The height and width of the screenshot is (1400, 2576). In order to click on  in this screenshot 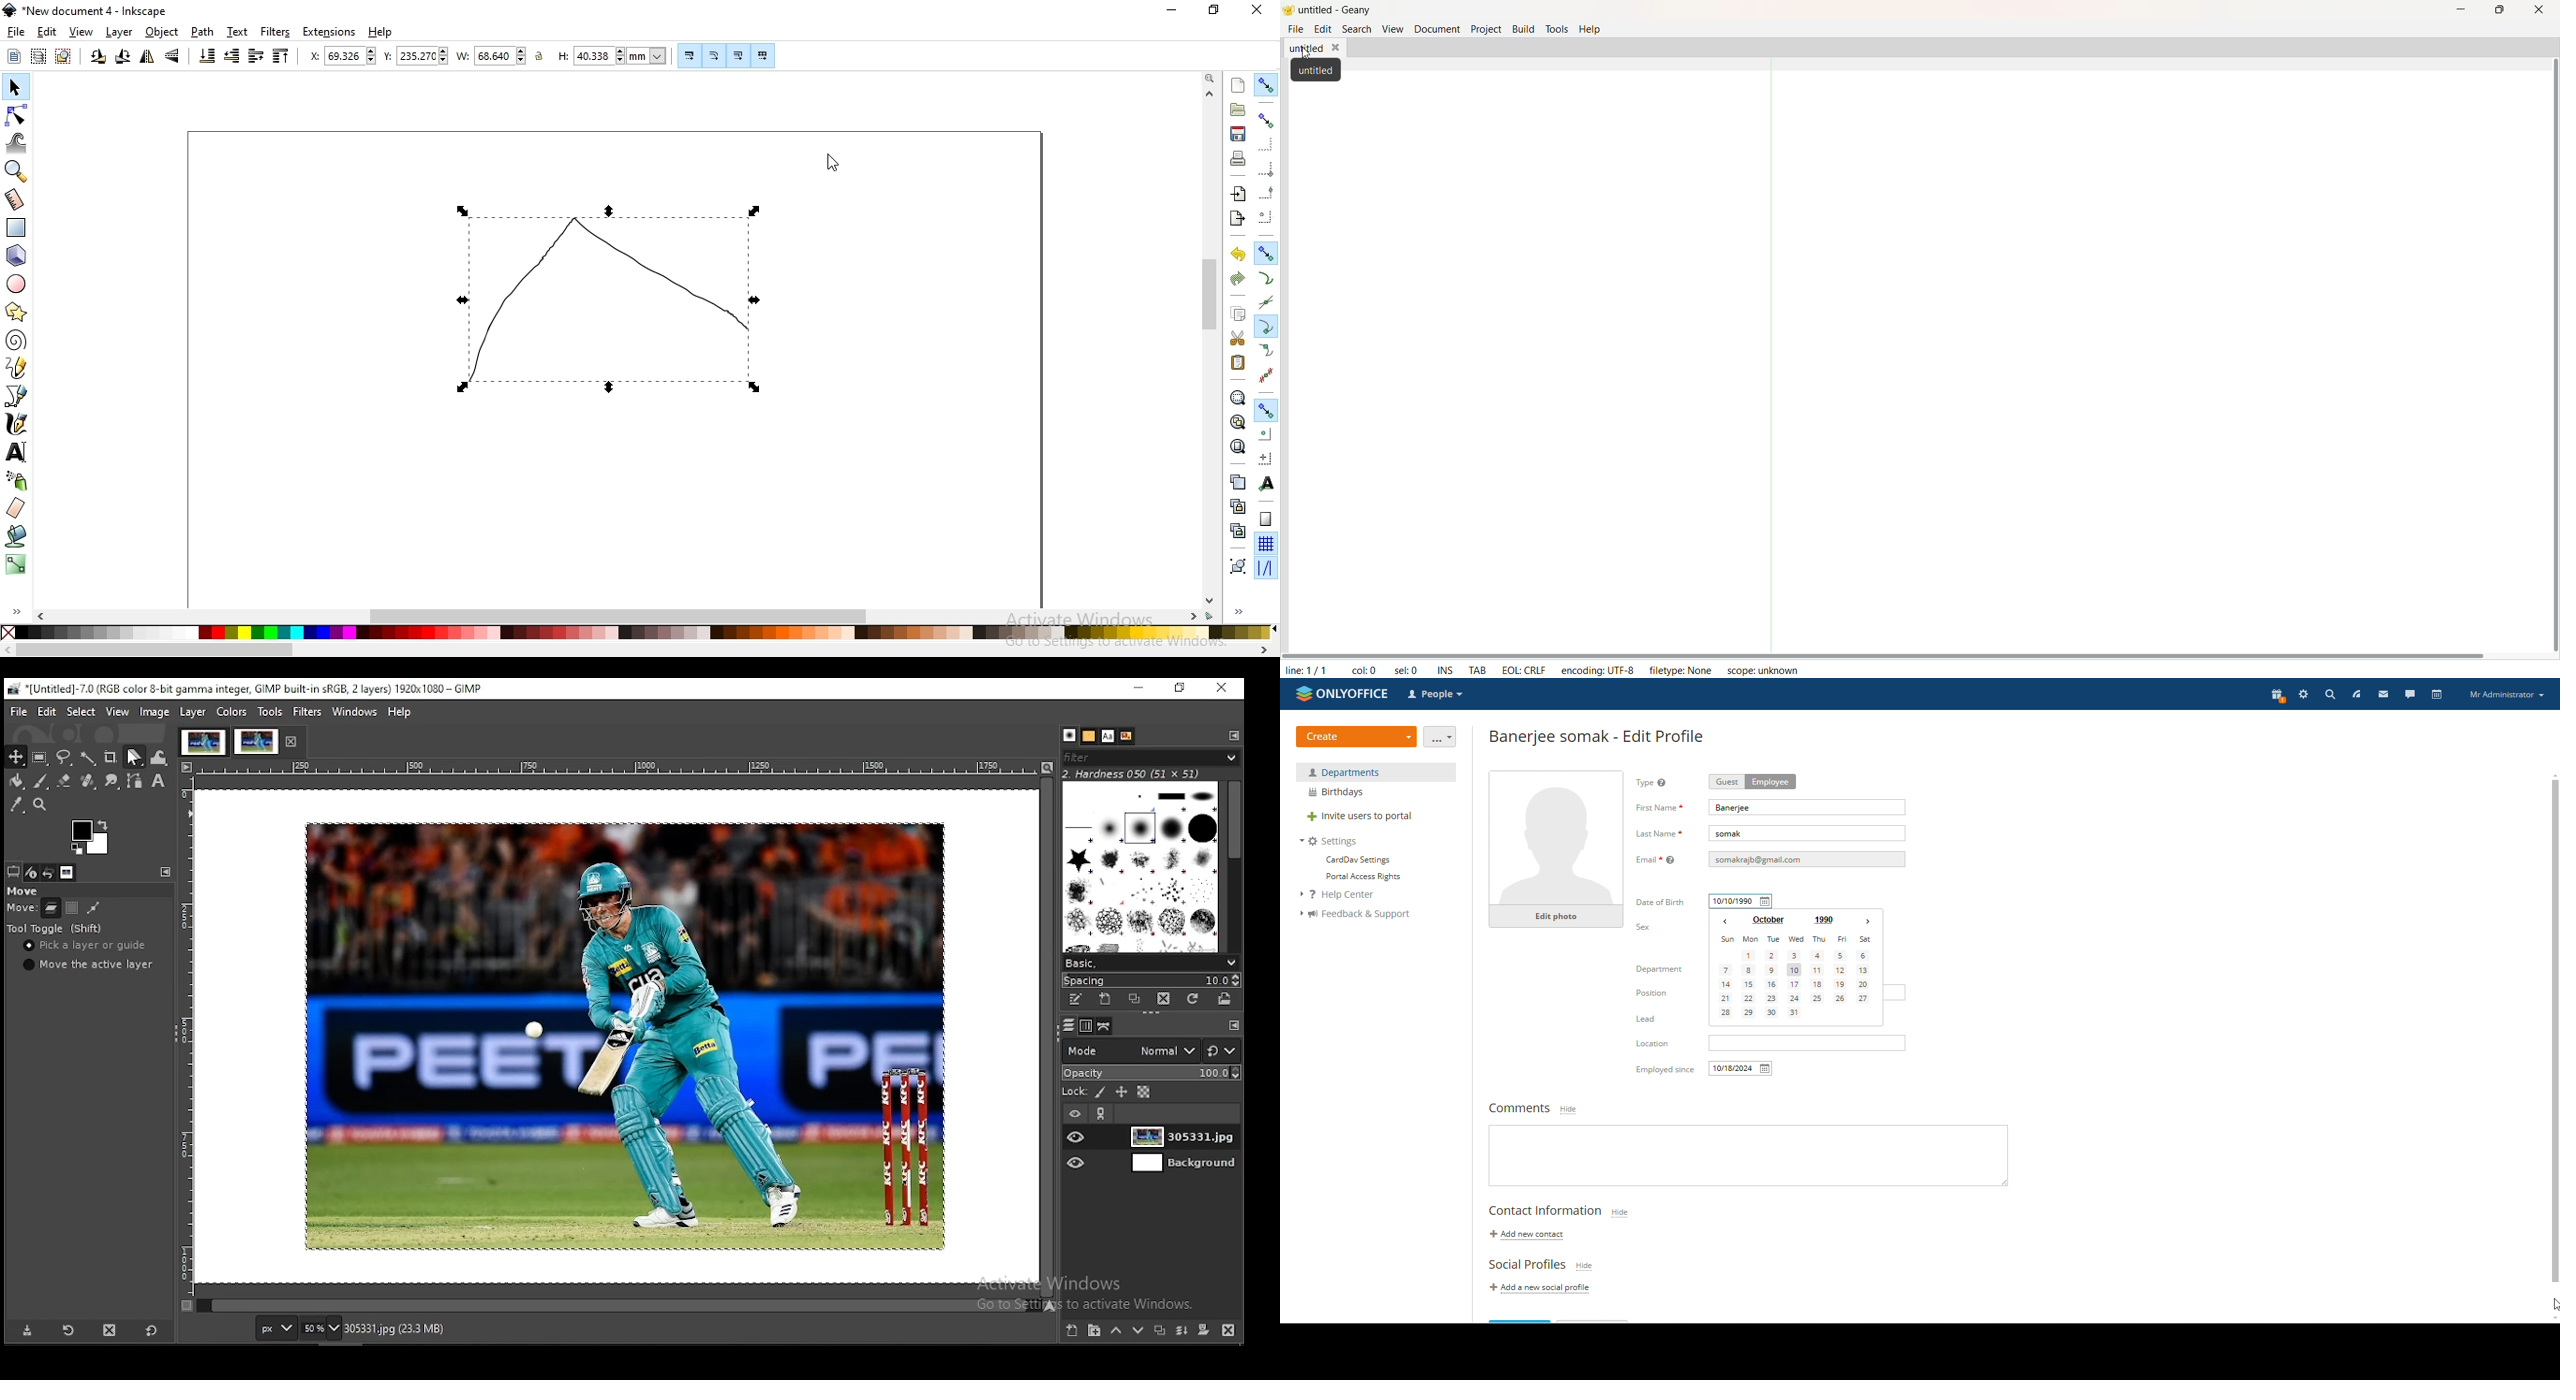, I will do `click(691, 55)`.